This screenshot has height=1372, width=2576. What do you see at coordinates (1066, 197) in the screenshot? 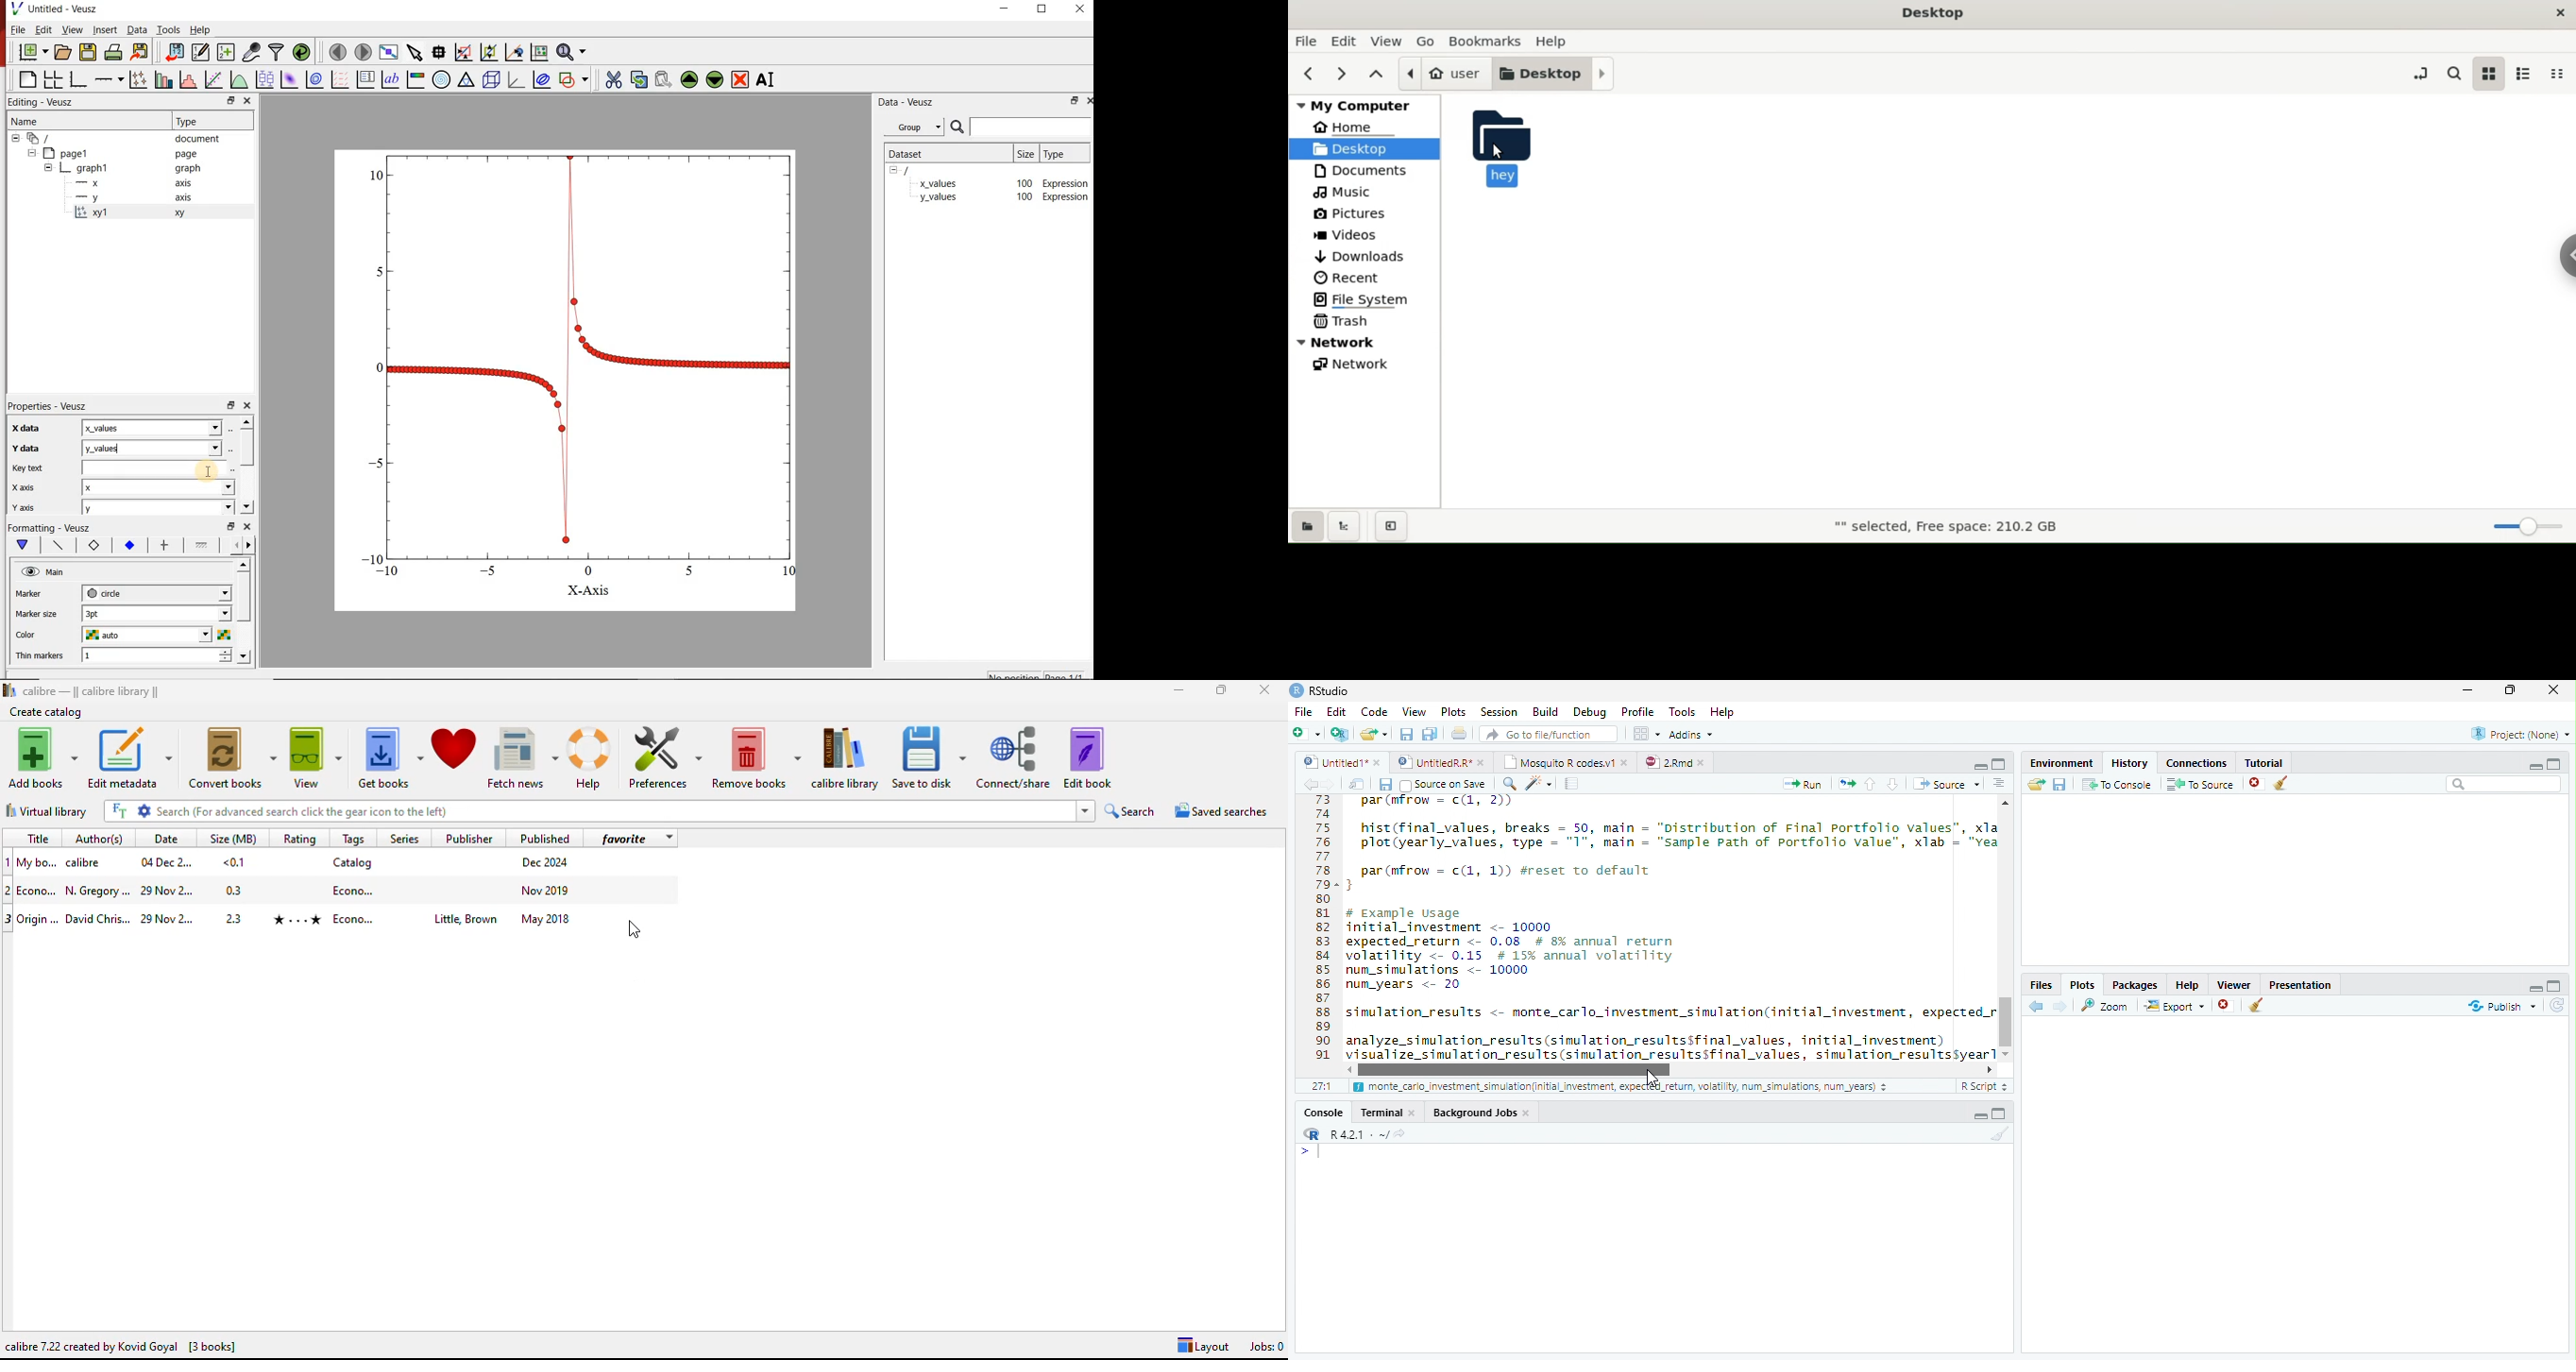
I see `Expression` at bounding box center [1066, 197].